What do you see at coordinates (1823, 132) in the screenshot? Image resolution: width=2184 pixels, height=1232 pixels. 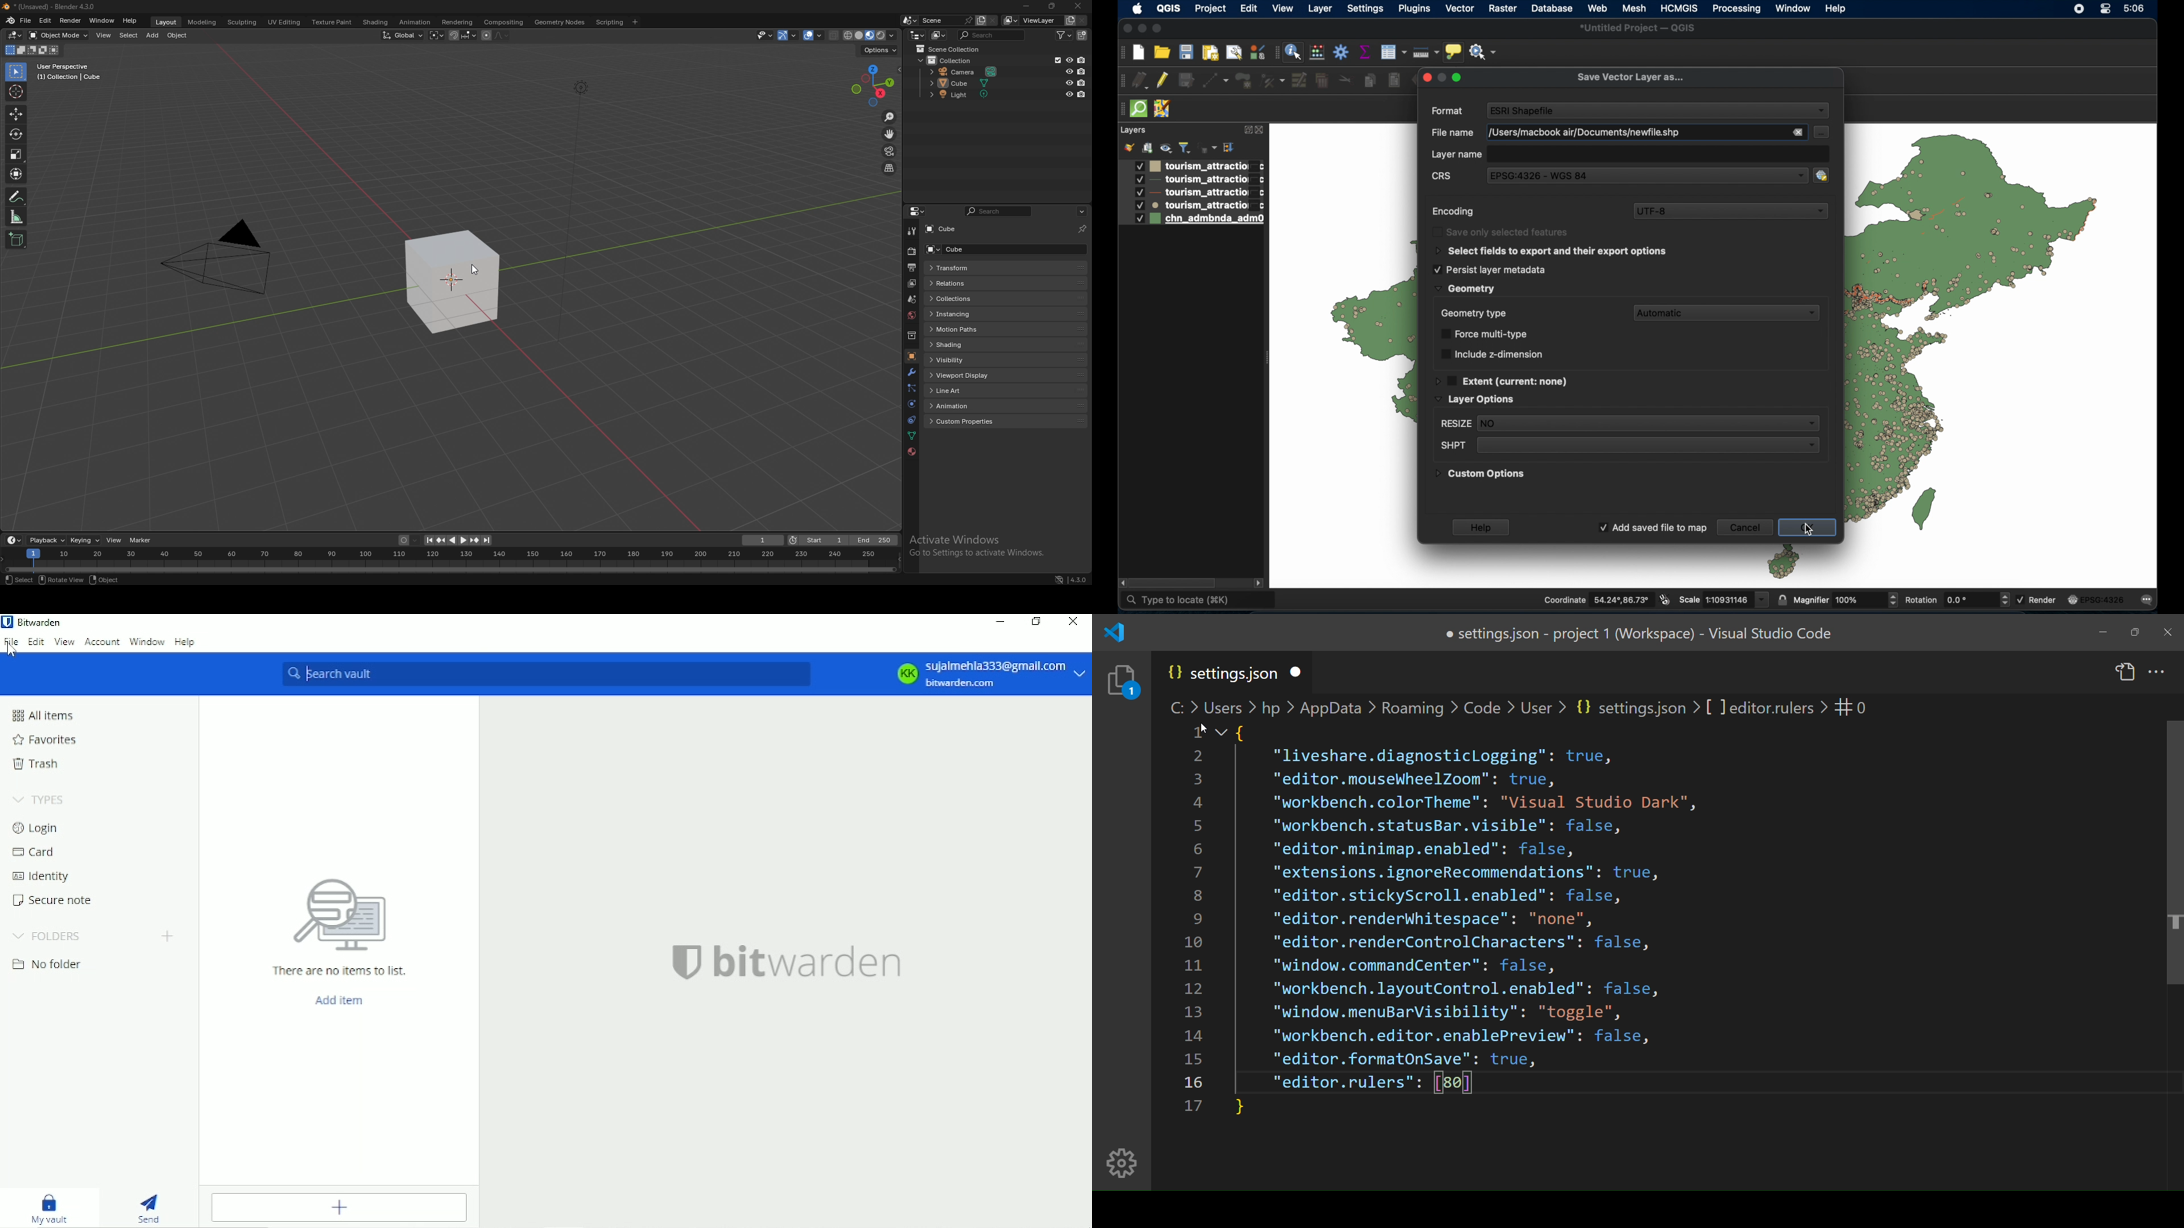 I see `filename more  options` at bounding box center [1823, 132].